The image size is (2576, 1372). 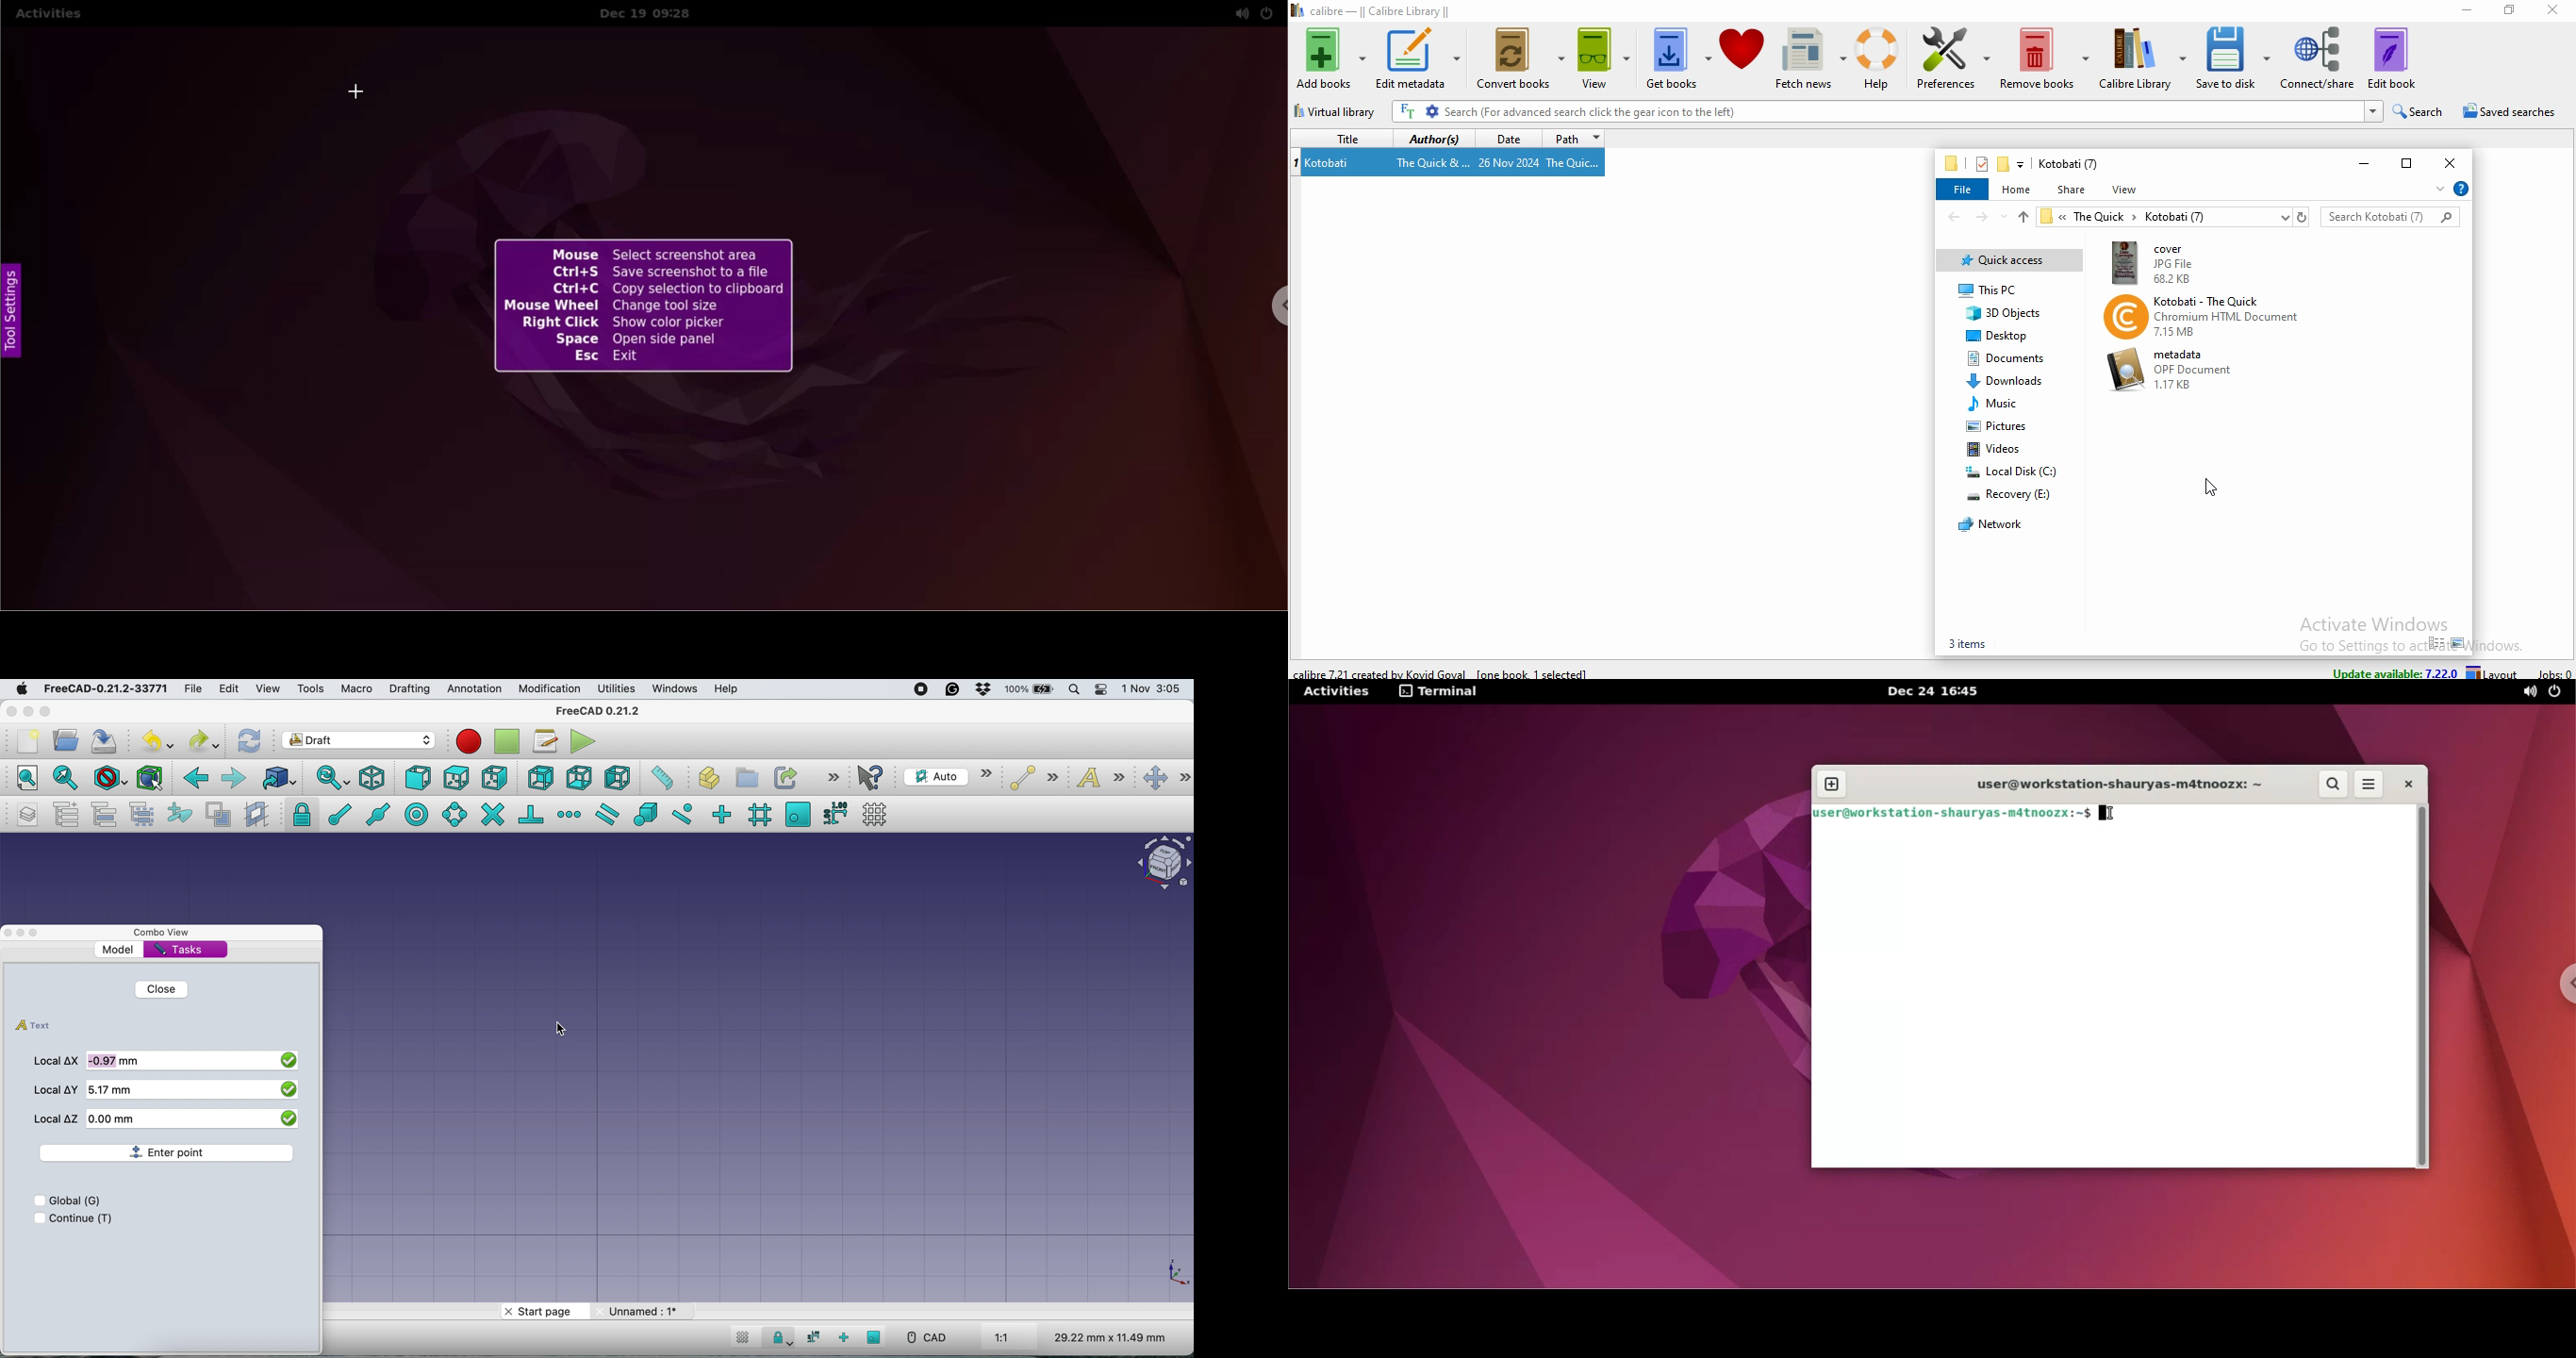 I want to click on deskstop, so click(x=1997, y=336).